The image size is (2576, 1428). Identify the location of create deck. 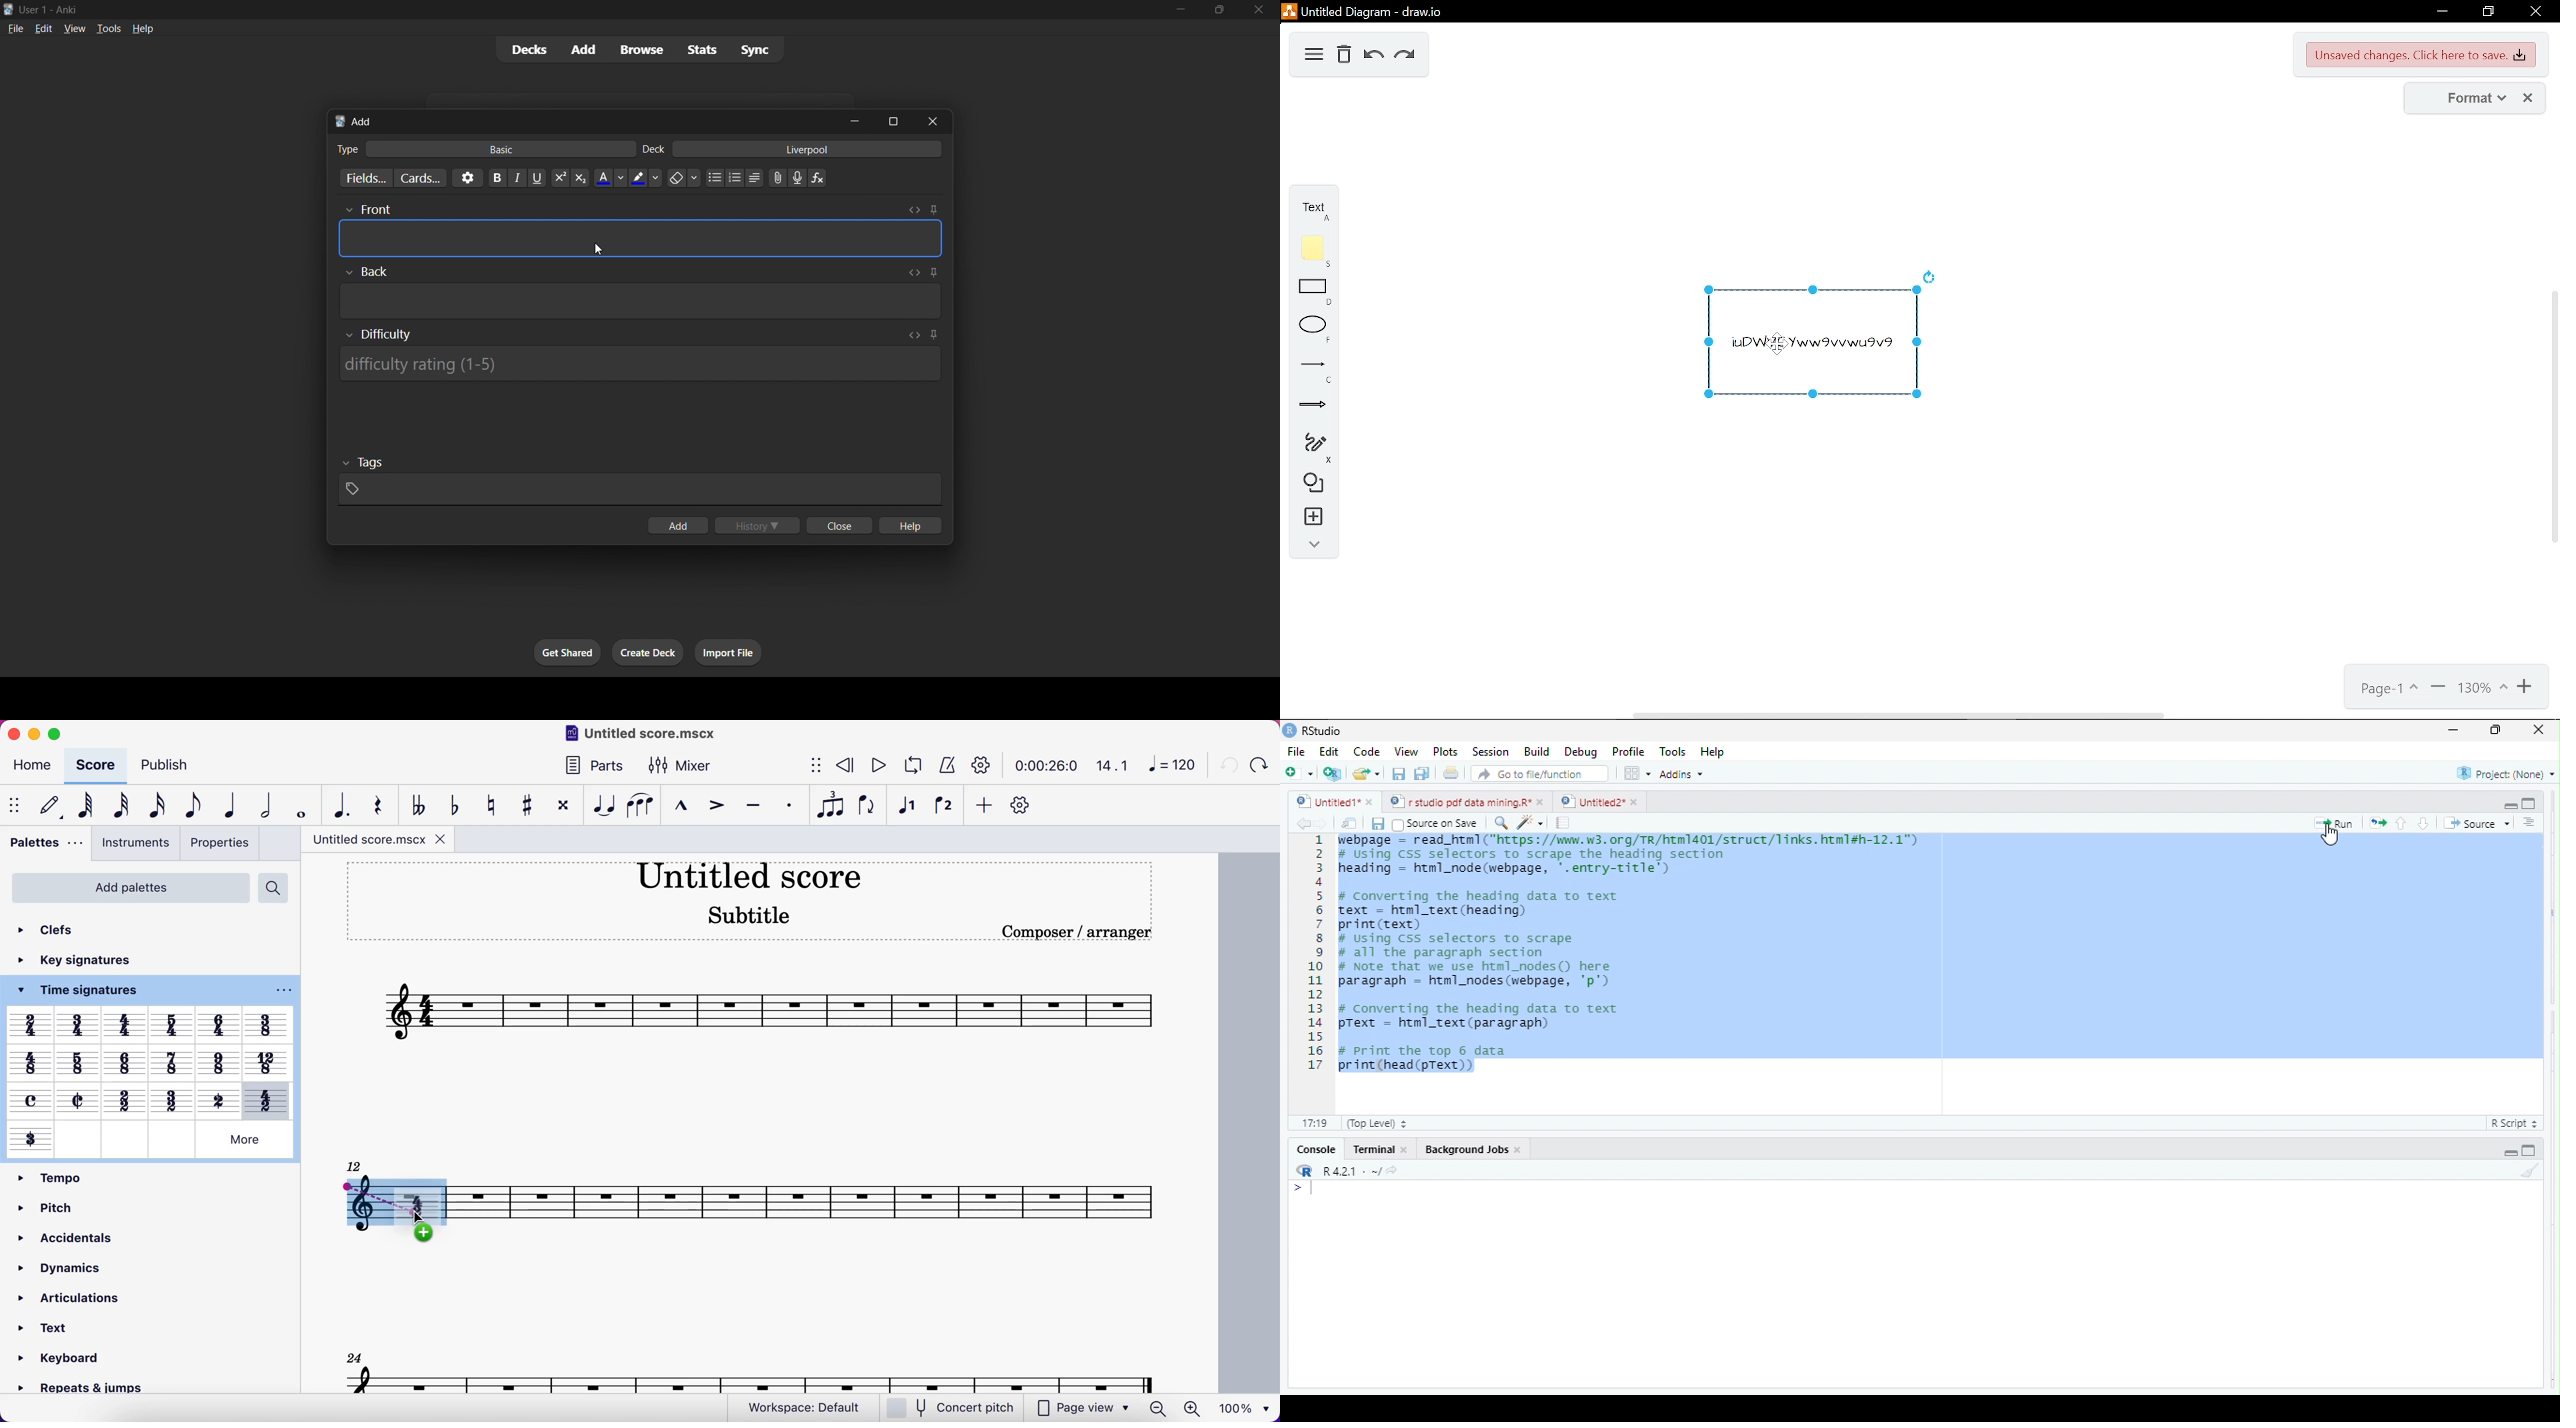
(648, 653).